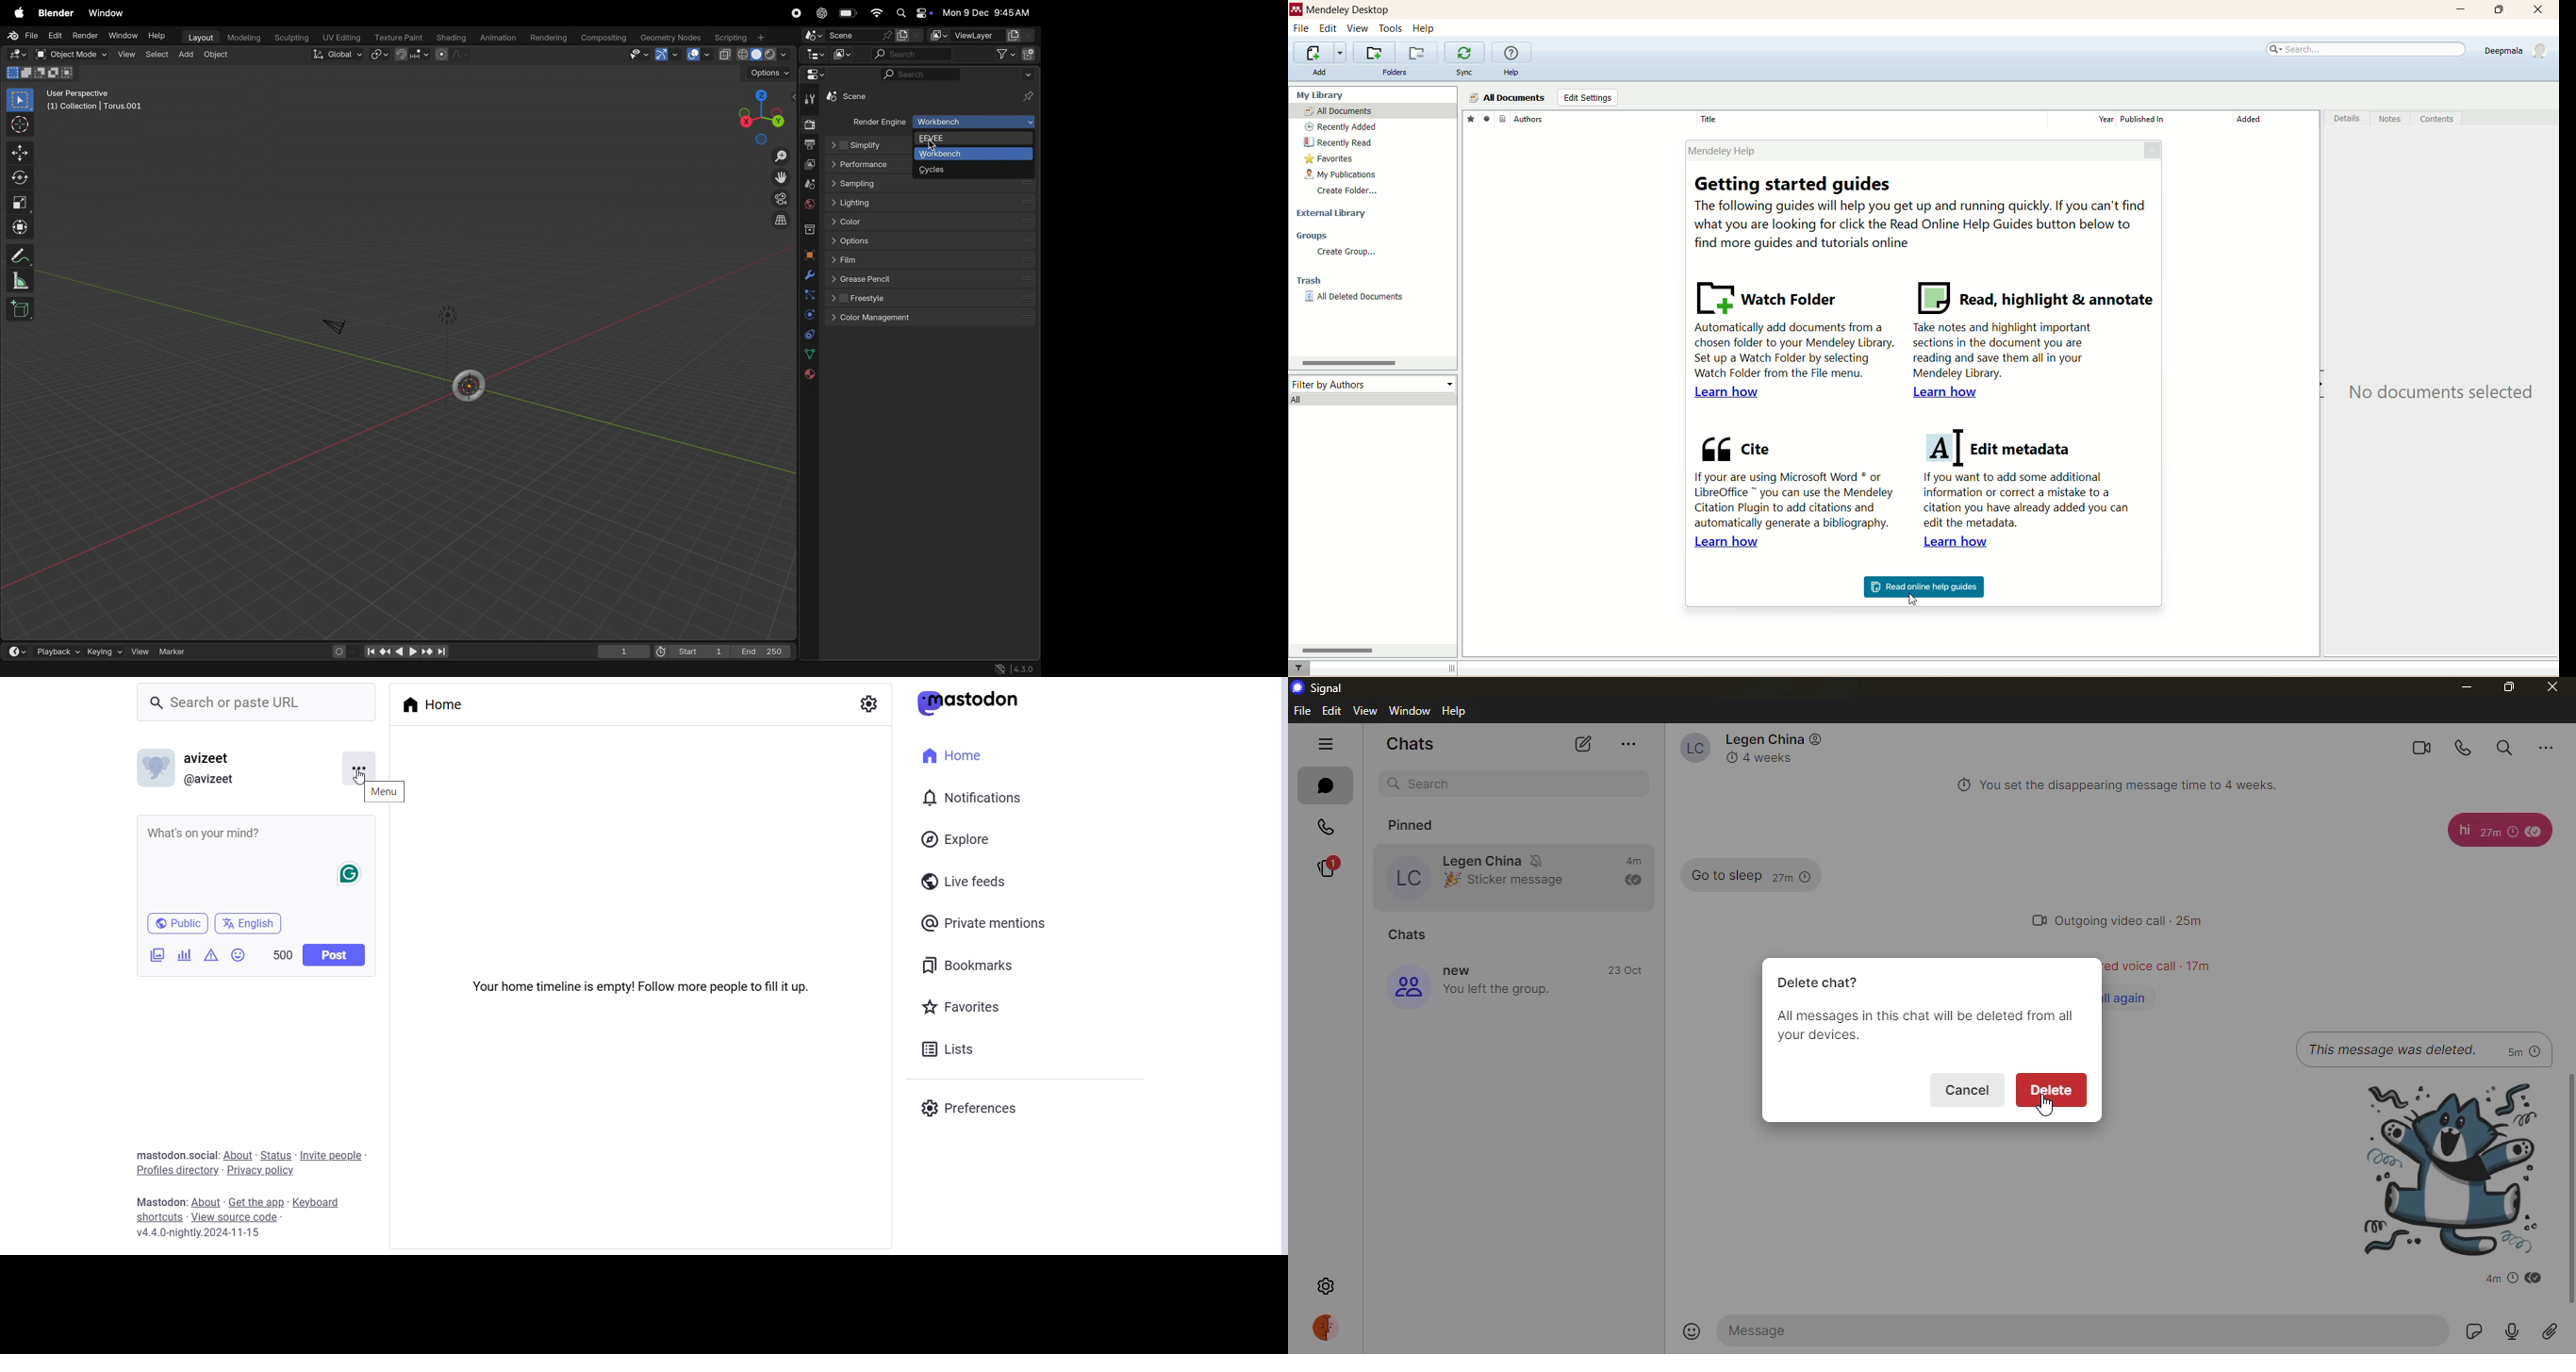  Describe the element at coordinates (1463, 971) in the screenshot. I see `New` at that location.